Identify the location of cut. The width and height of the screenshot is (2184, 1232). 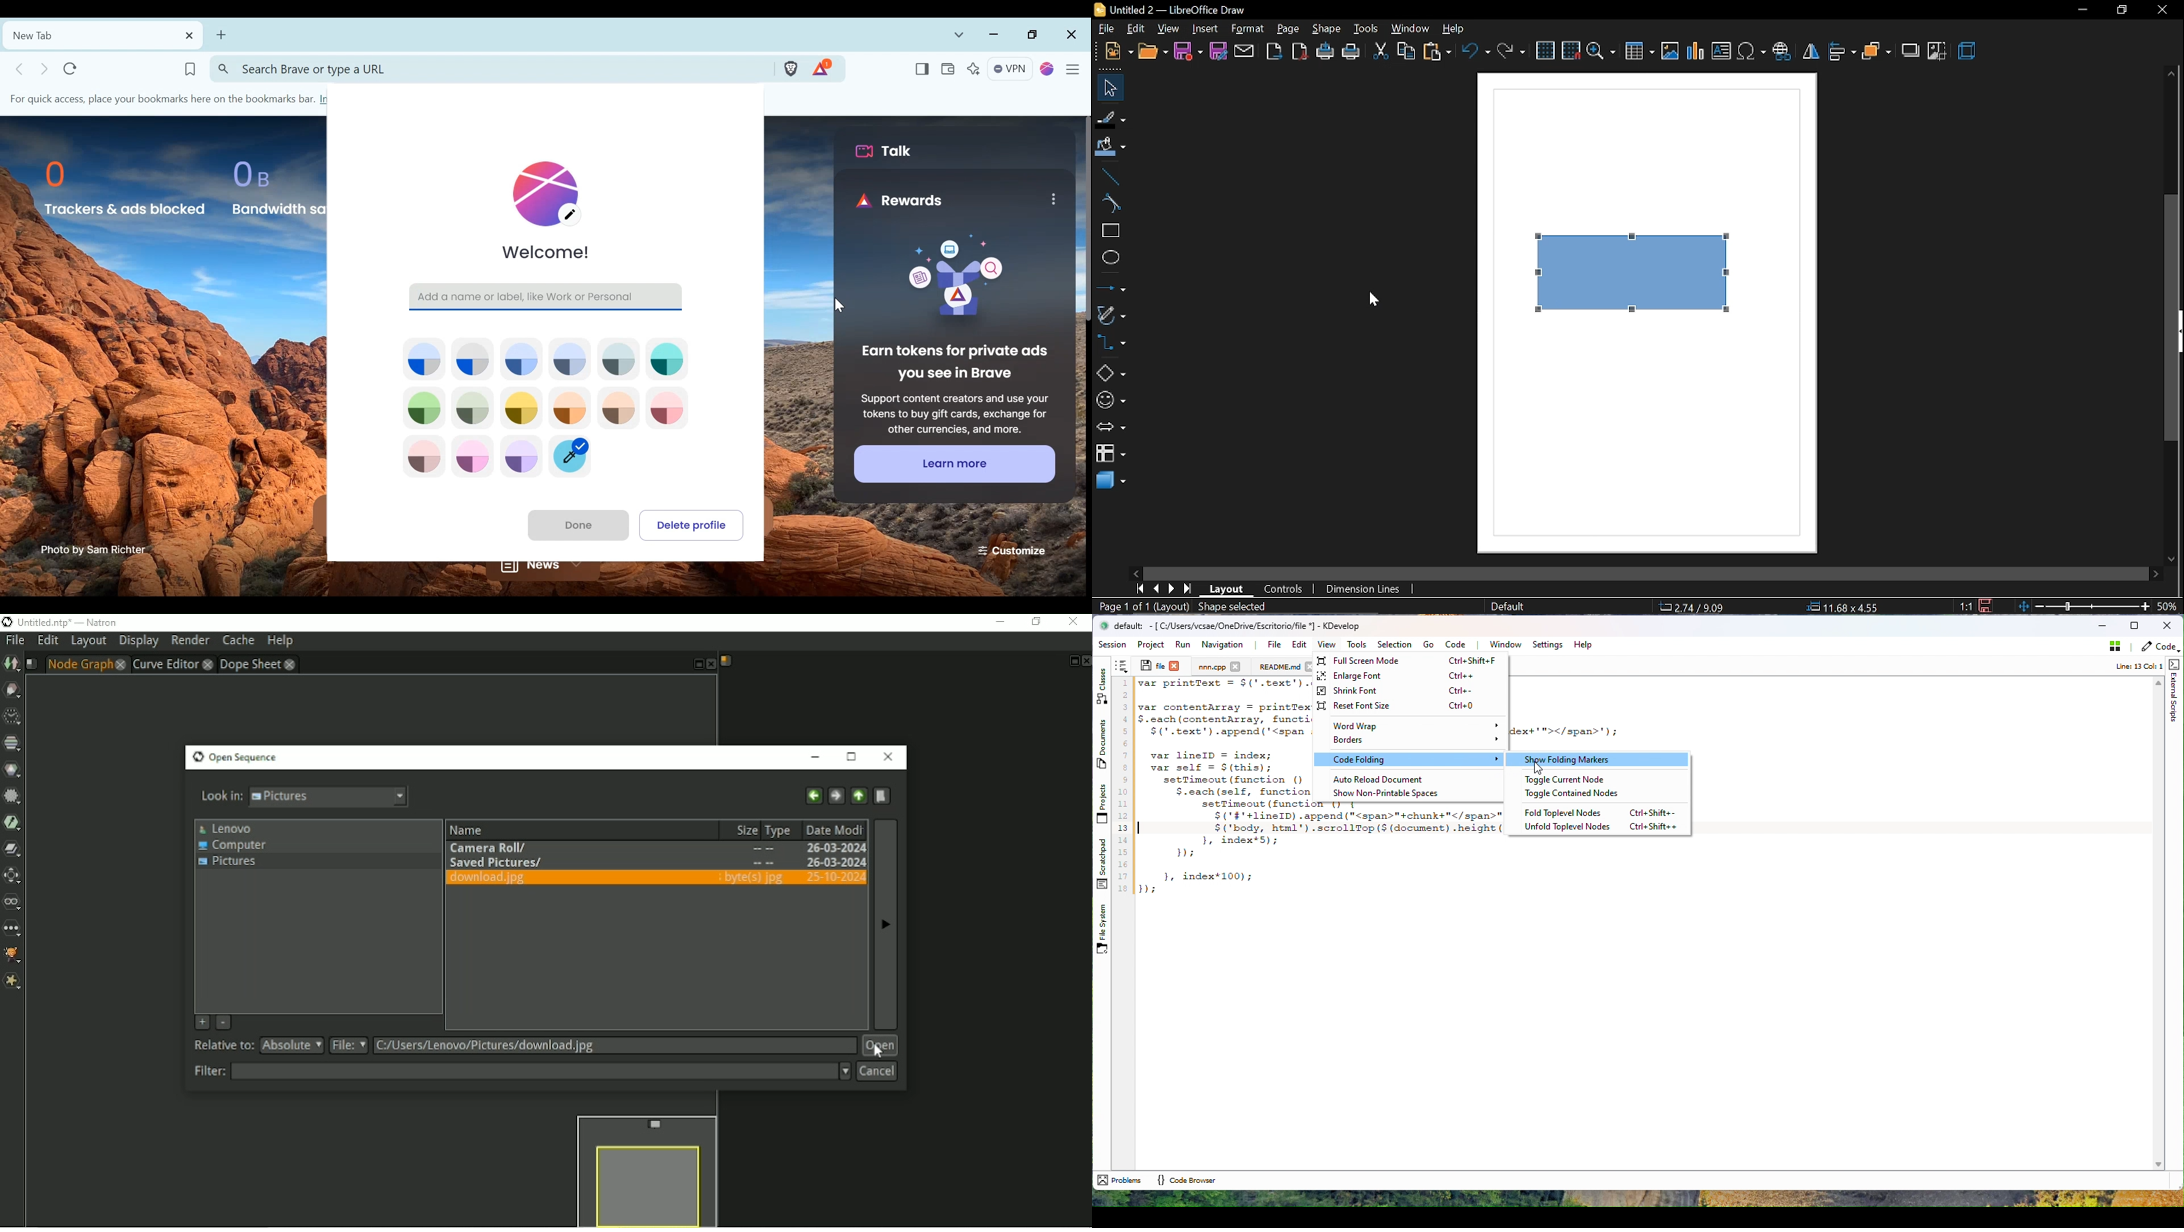
(1380, 52).